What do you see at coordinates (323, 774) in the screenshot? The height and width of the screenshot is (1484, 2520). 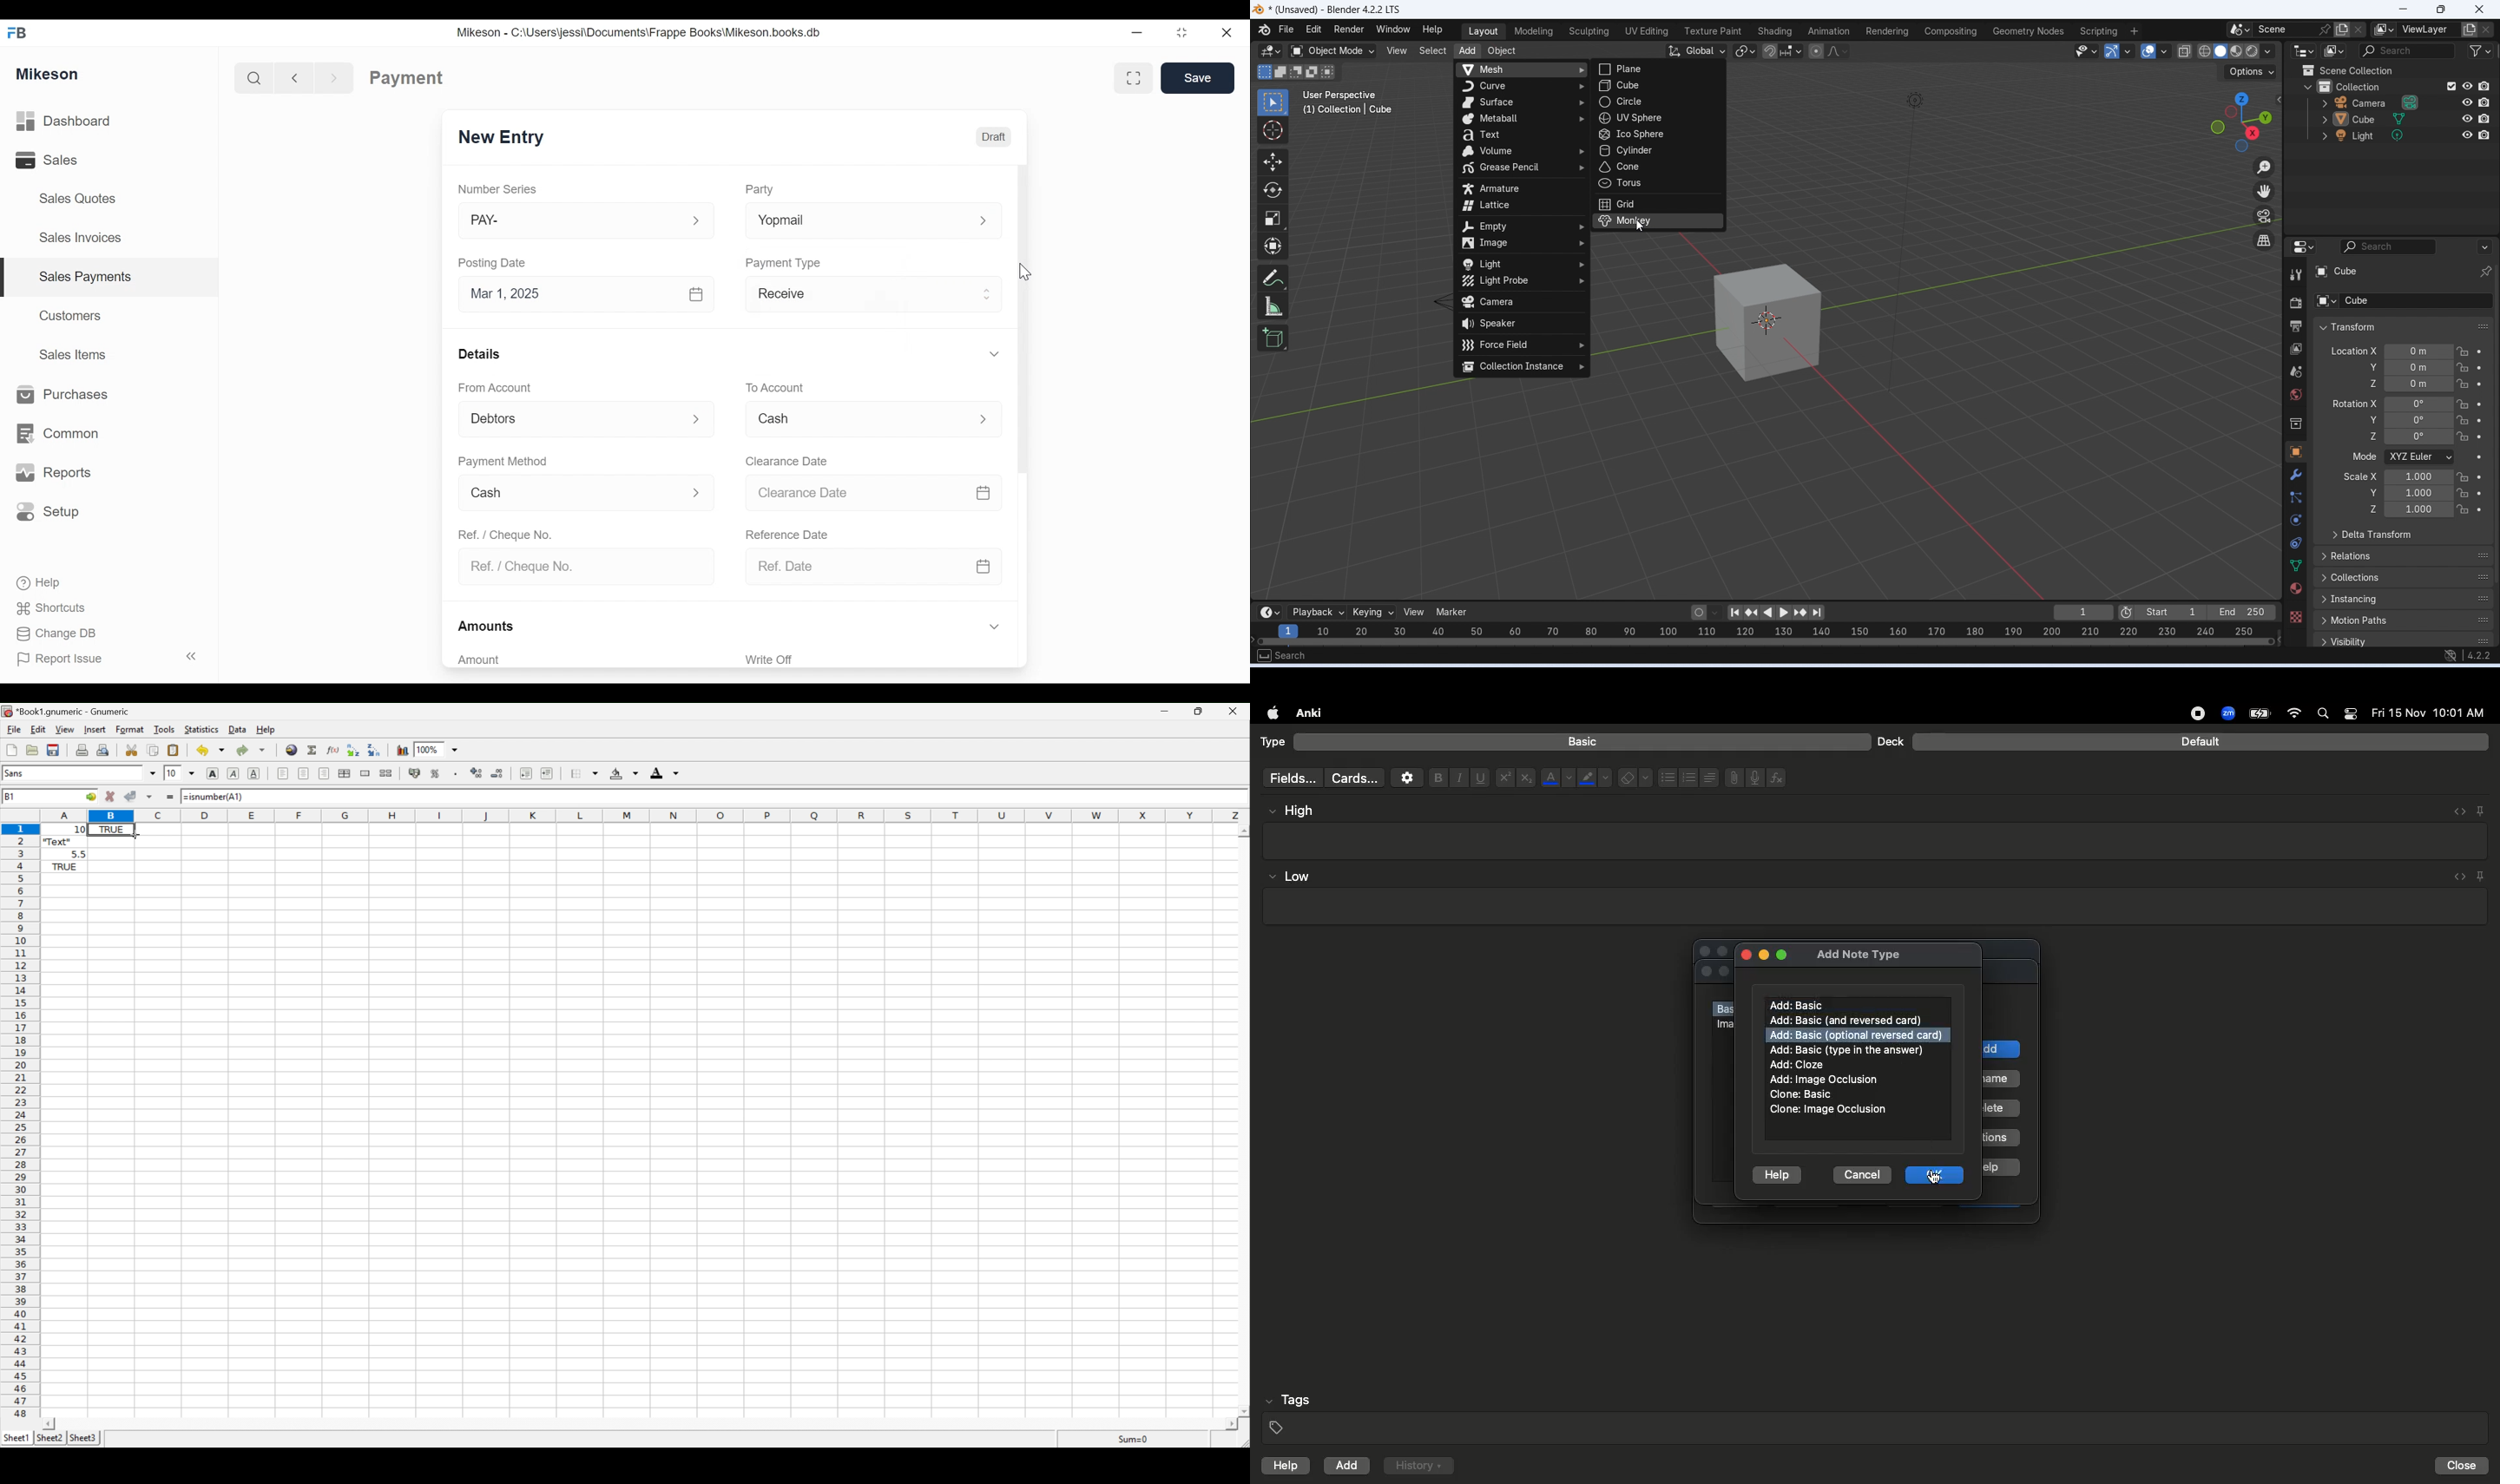 I see `Align Right` at bounding box center [323, 774].